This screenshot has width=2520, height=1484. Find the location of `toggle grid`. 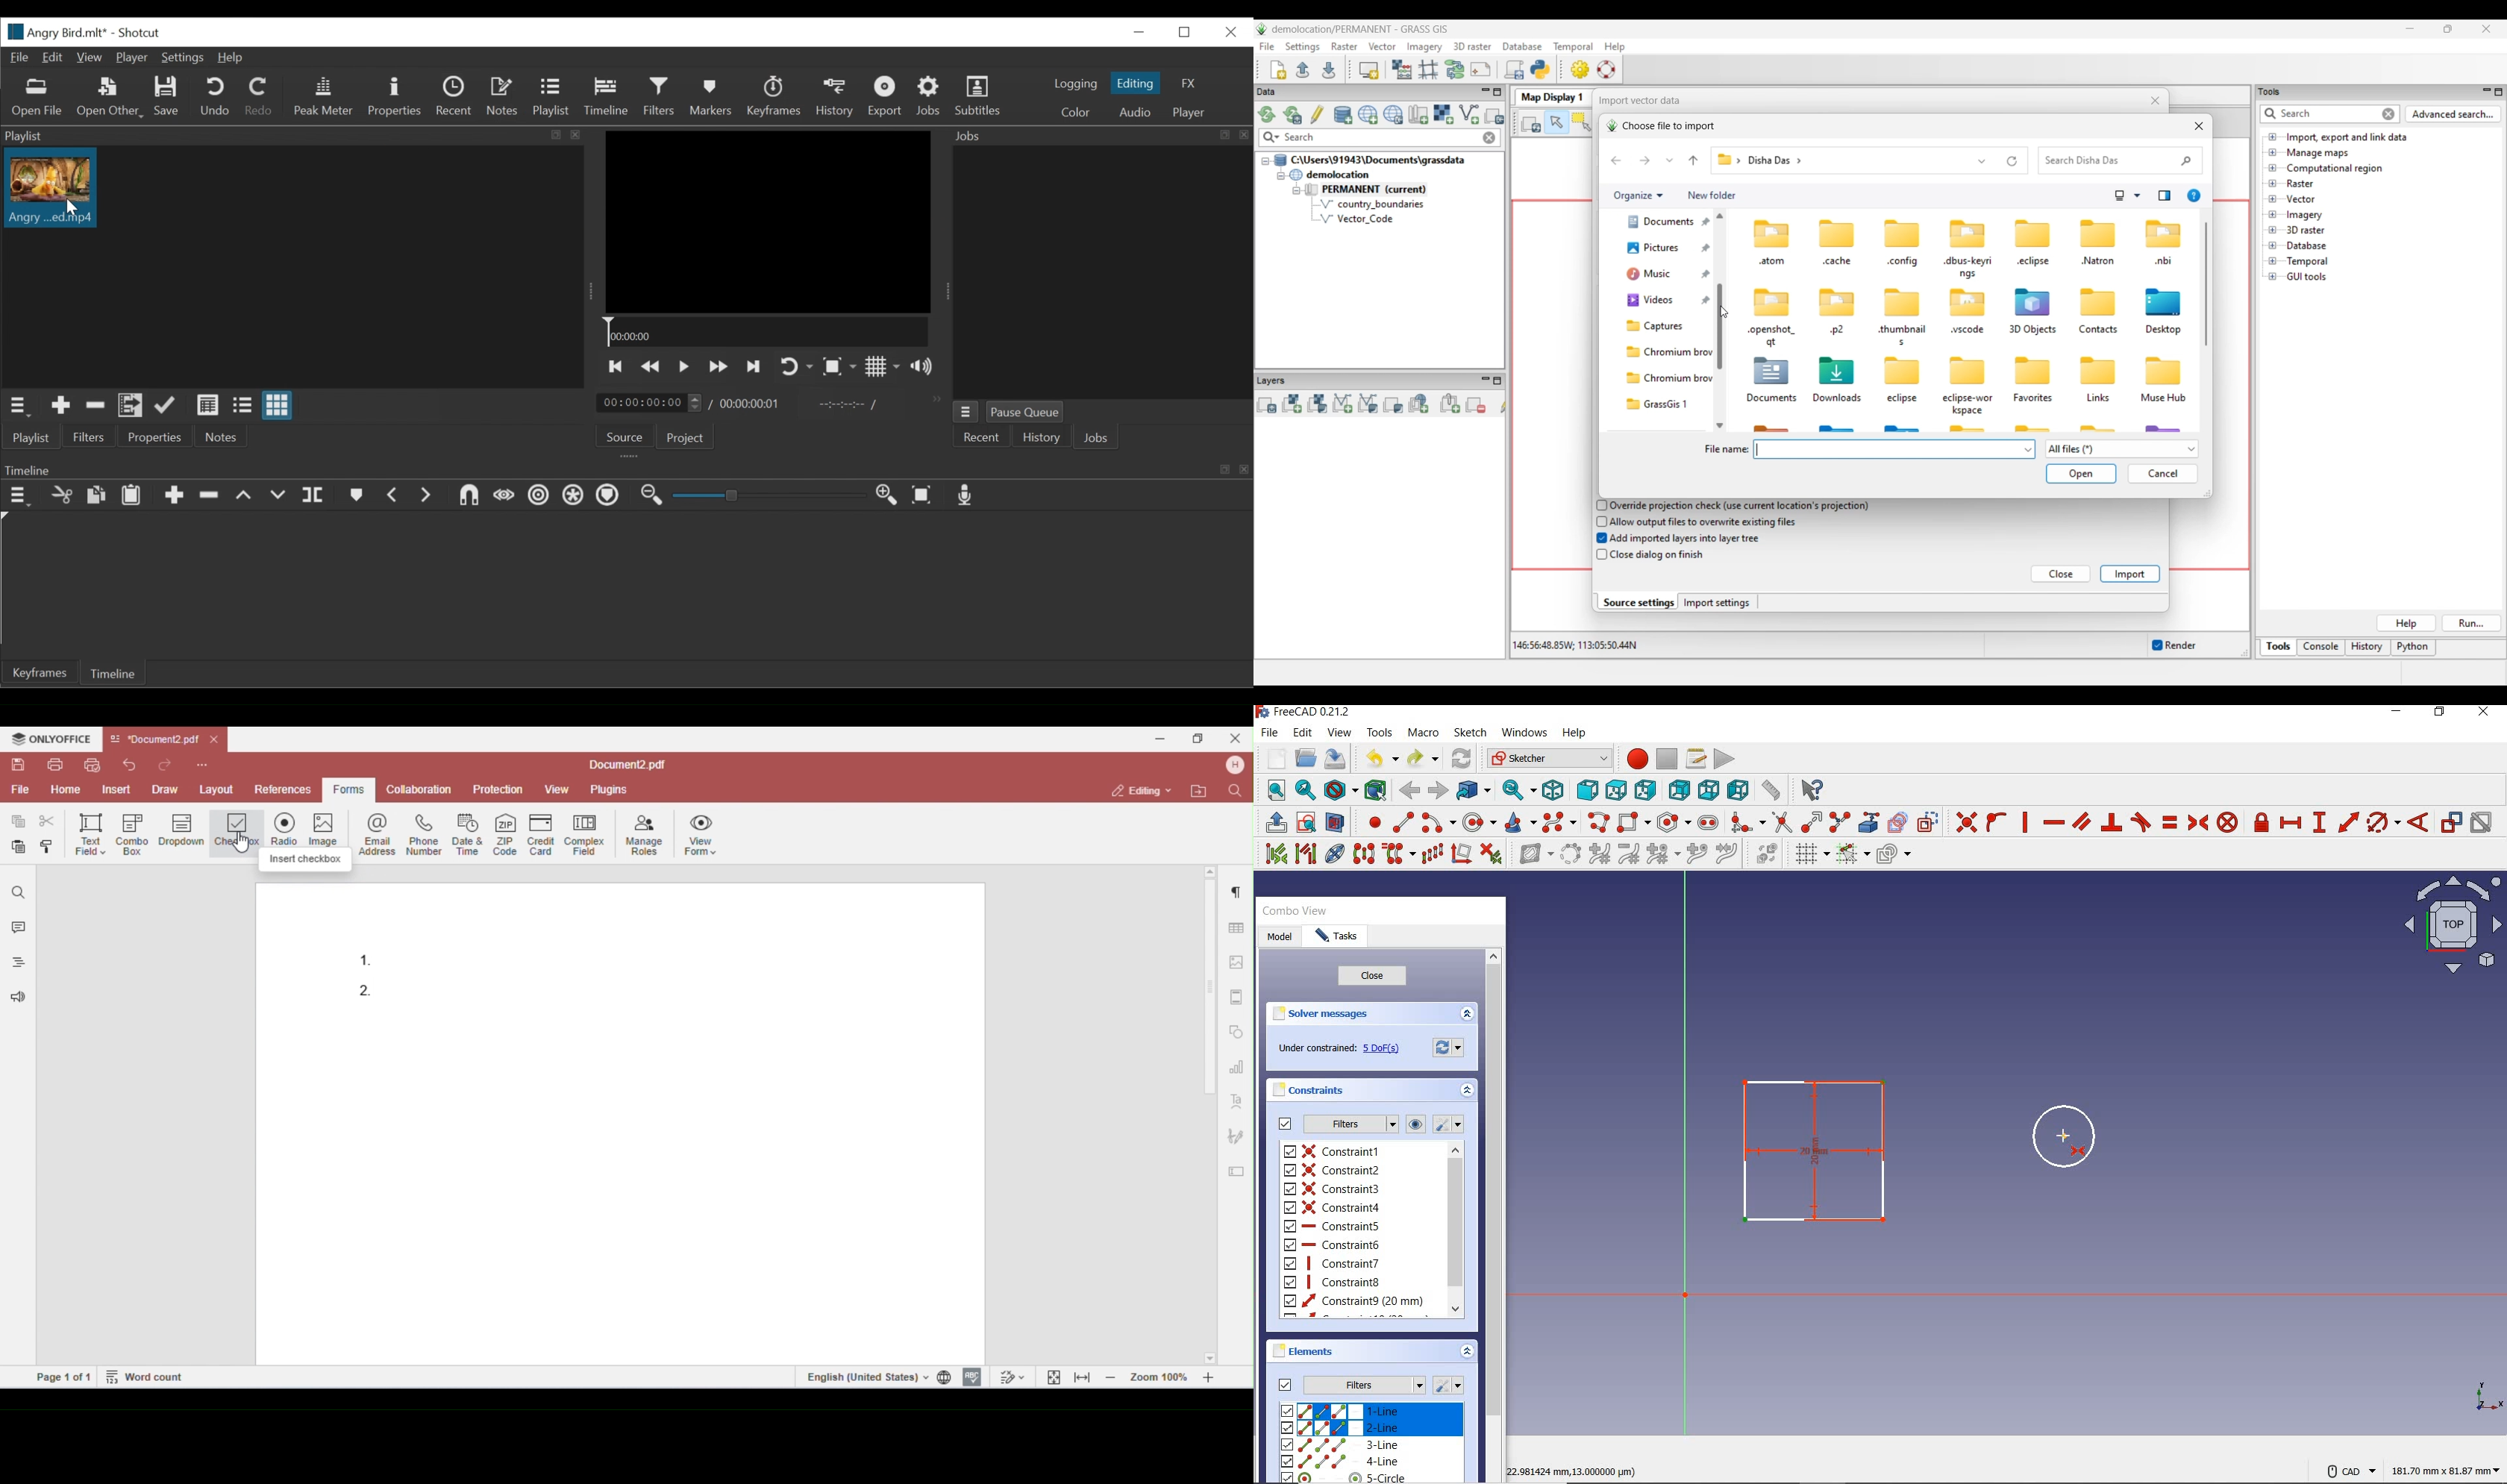

toggle grid is located at coordinates (1809, 855).